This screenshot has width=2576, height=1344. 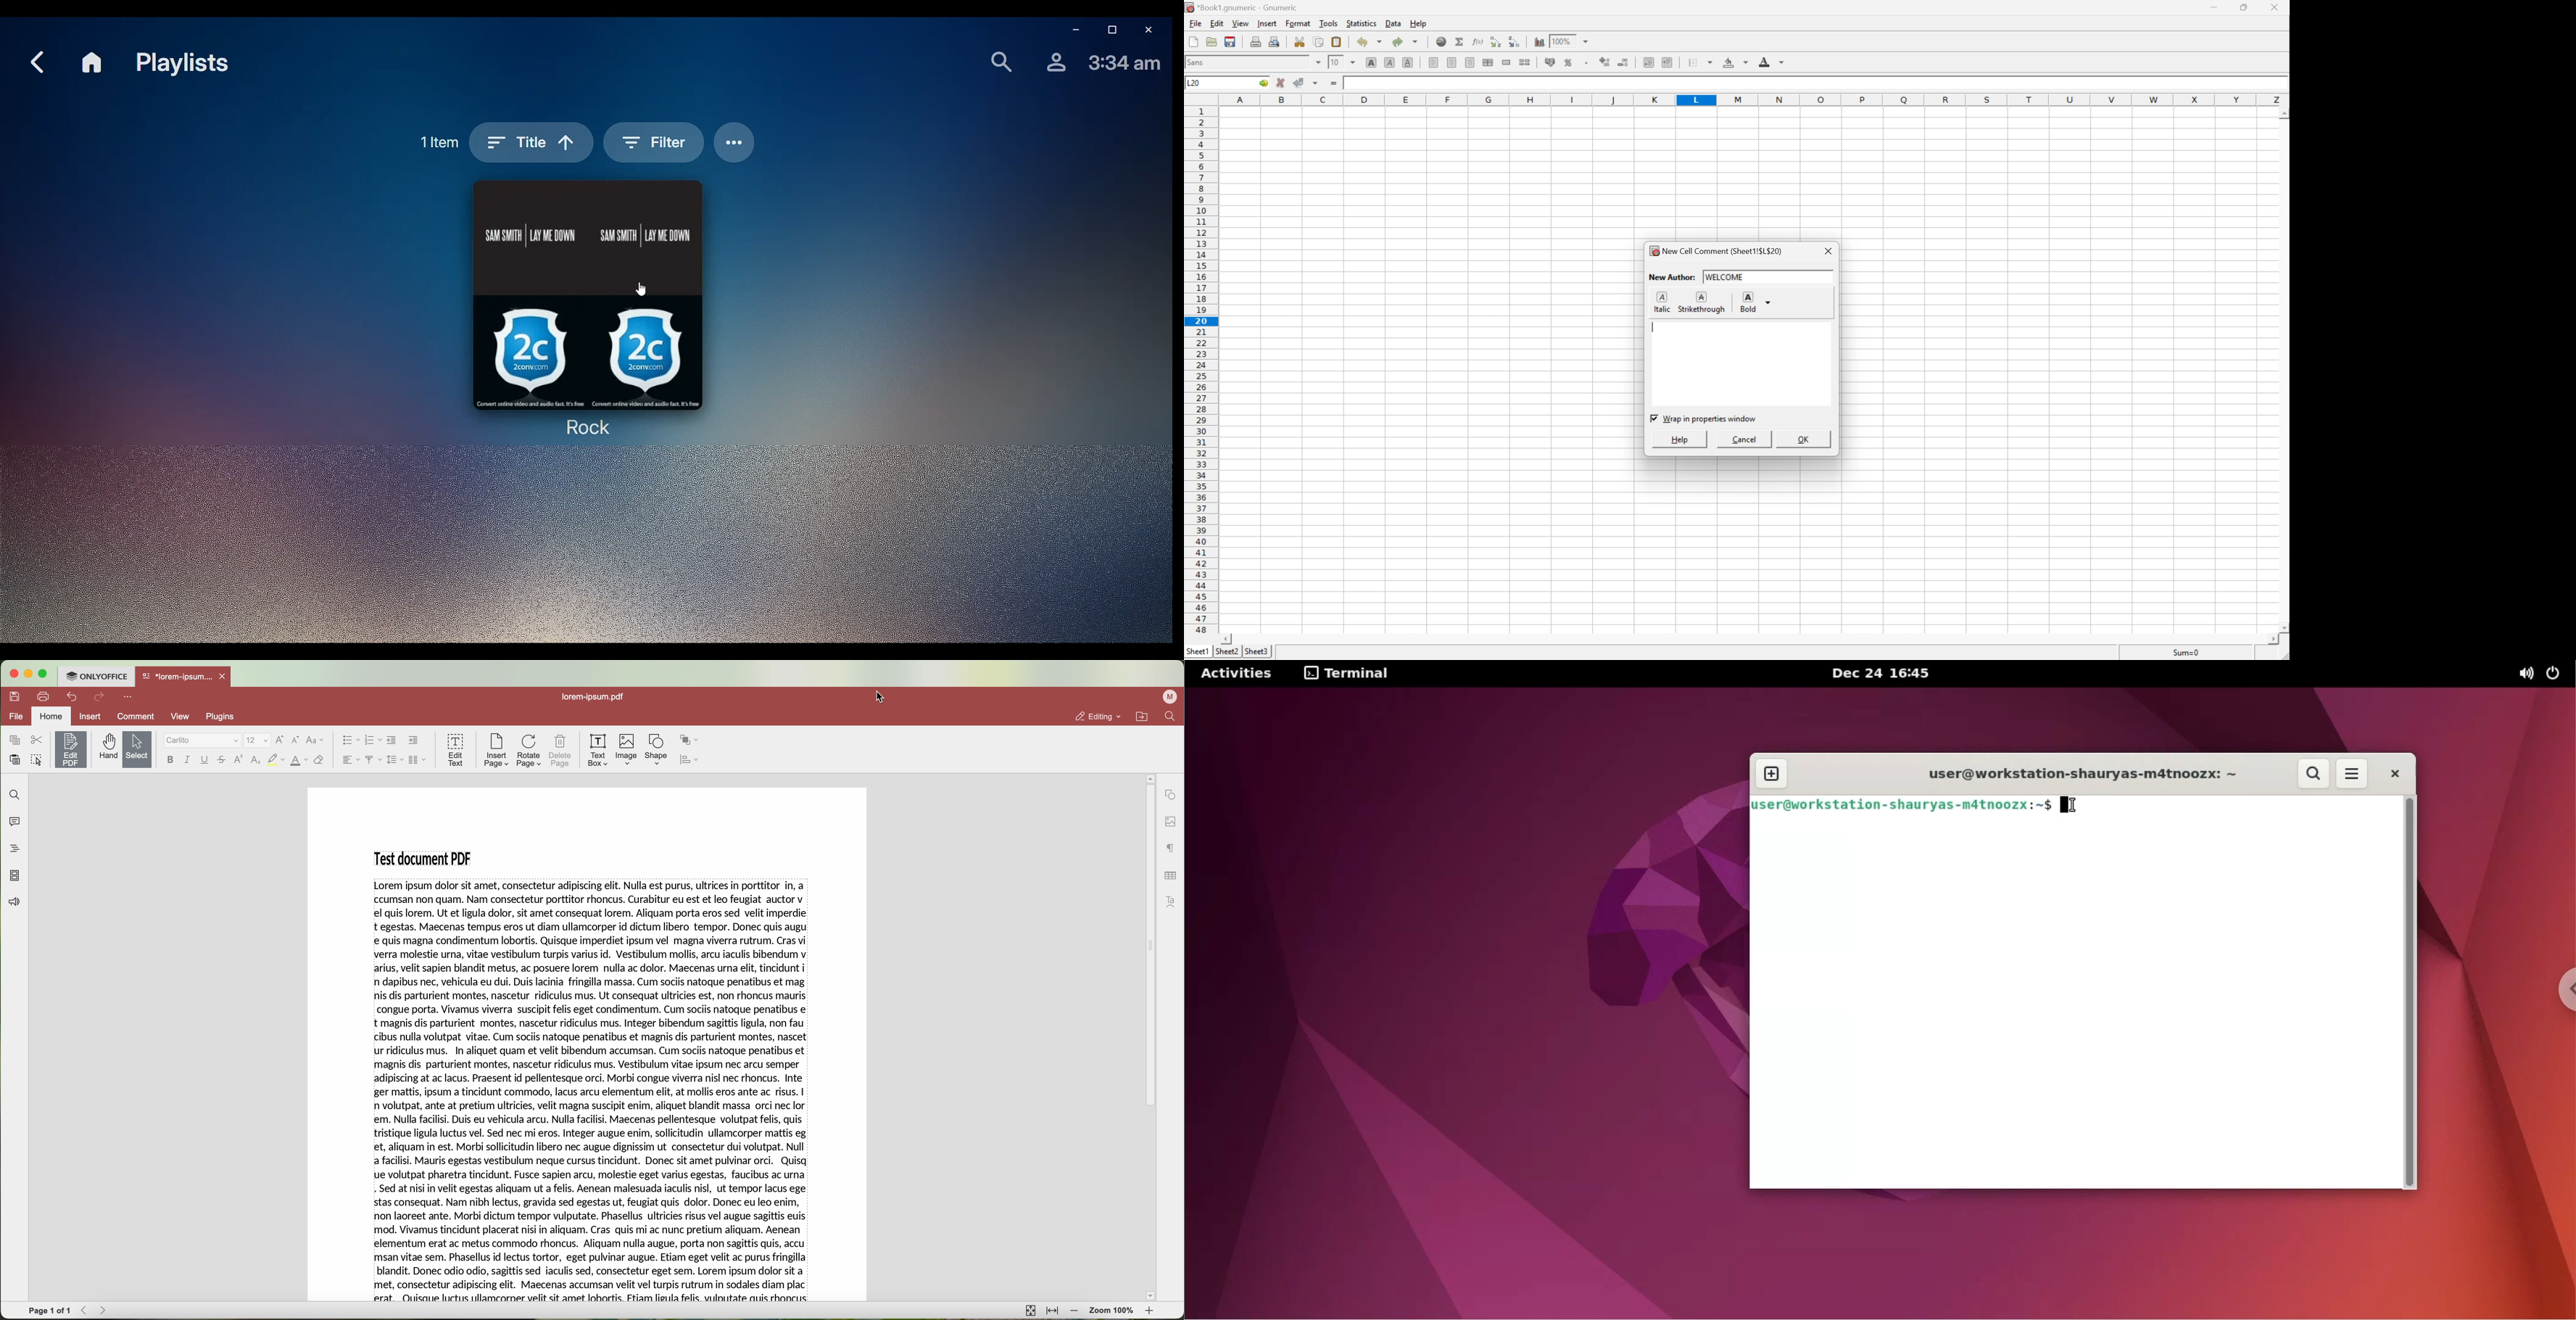 What do you see at coordinates (1172, 905) in the screenshot?
I see `text art settings` at bounding box center [1172, 905].